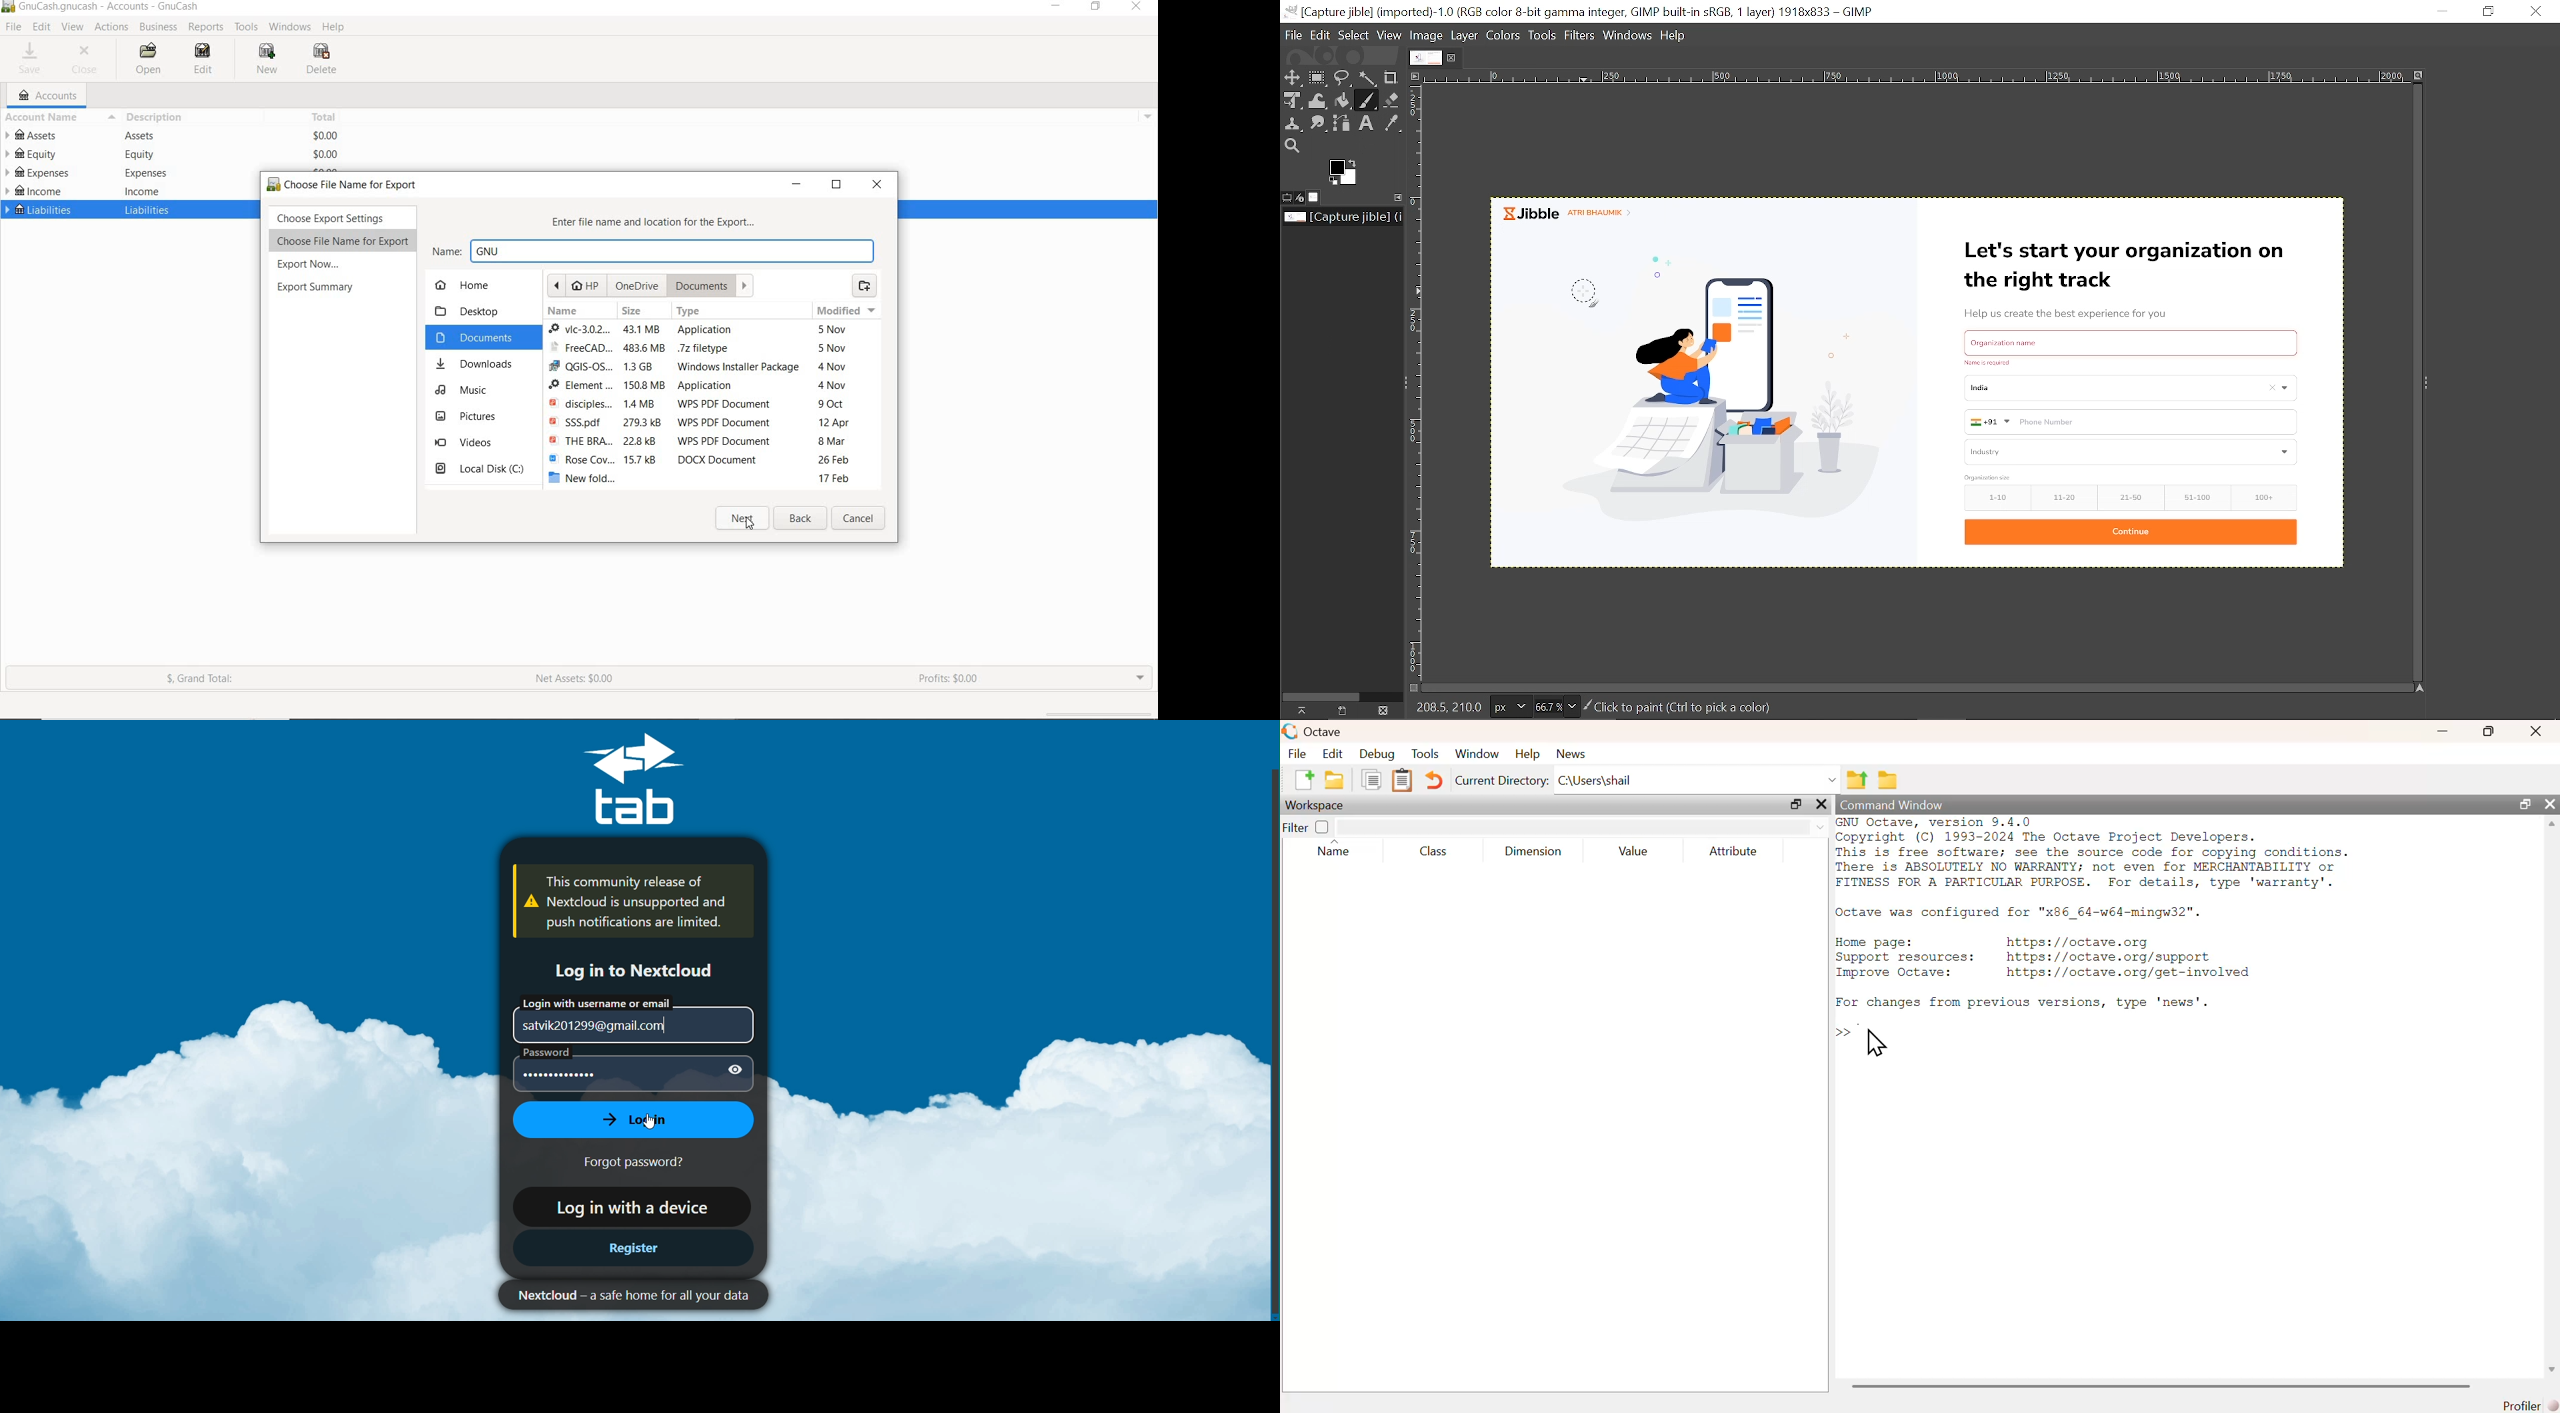 The image size is (2576, 1428). What do you see at coordinates (1893, 805) in the screenshot?
I see `command window` at bounding box center [1893, 805].